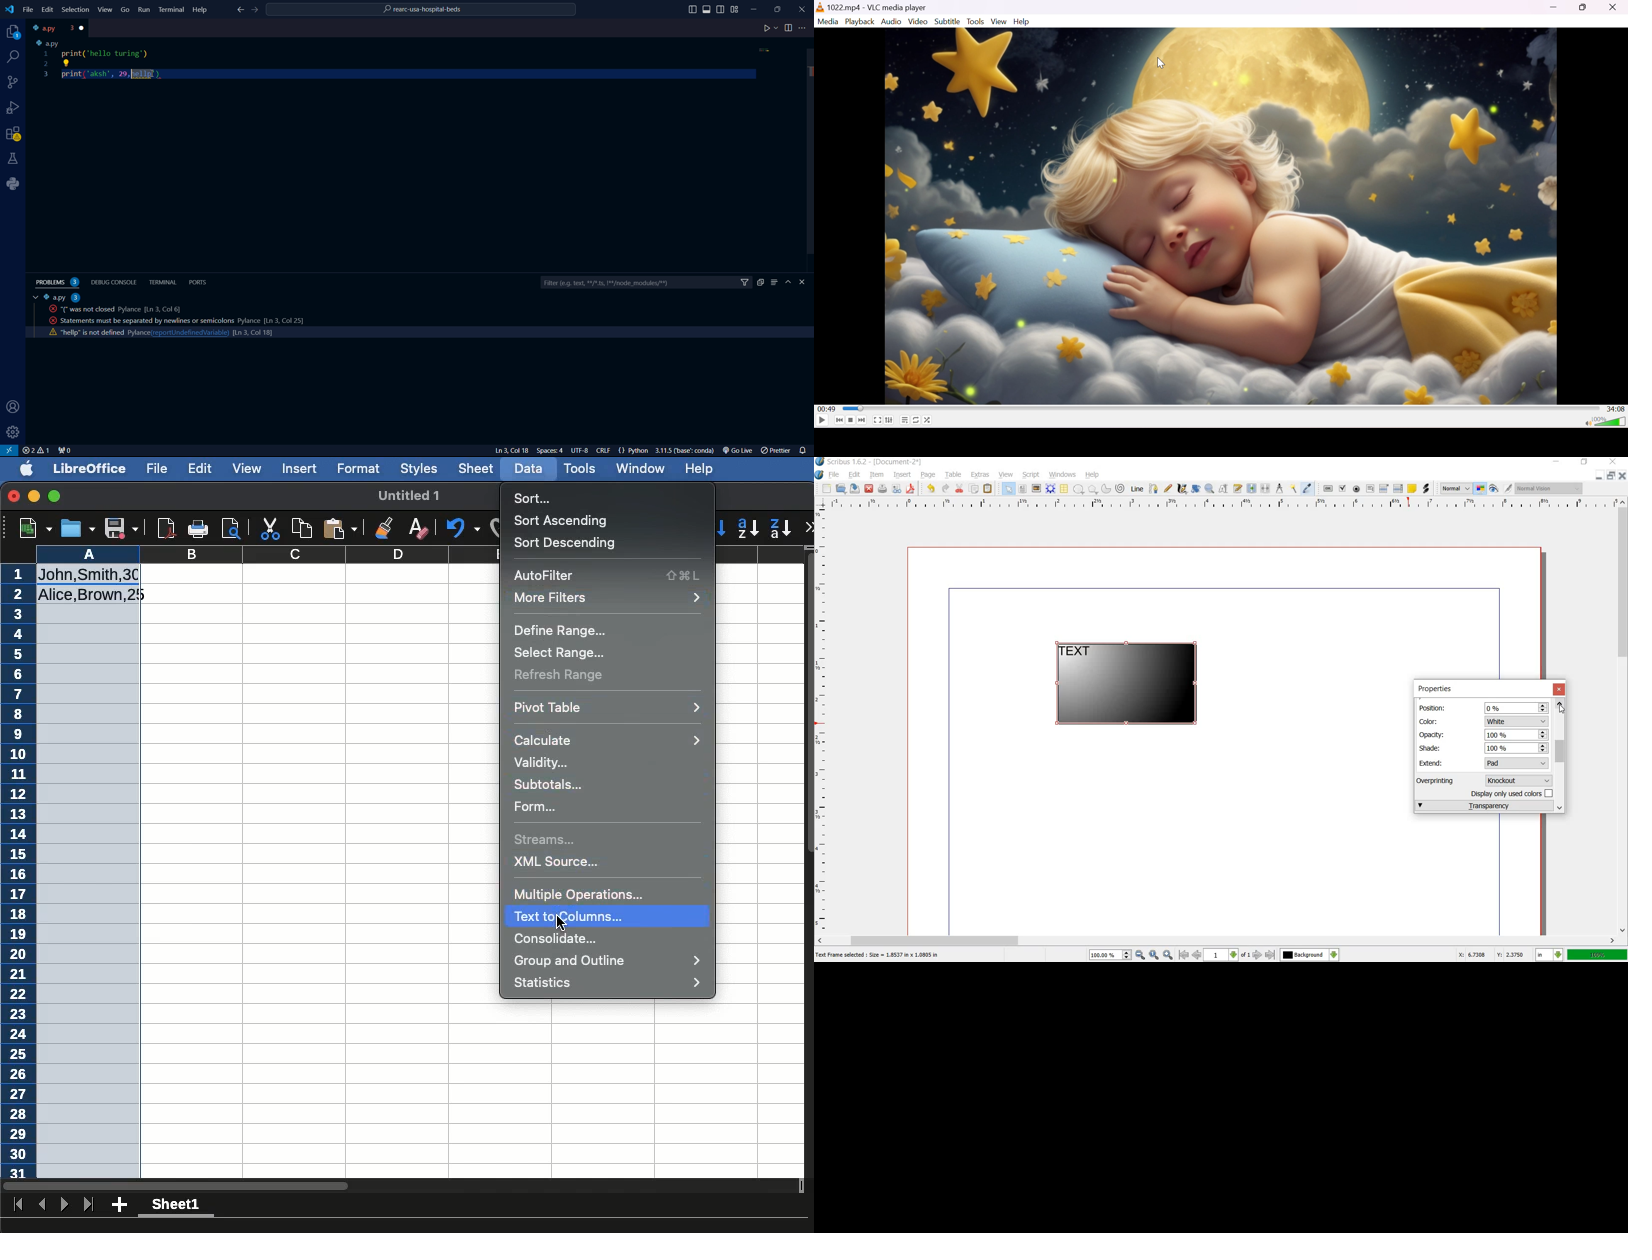 This screenshot has height=1260, width=1652. What do you see at coordinates (1517, 708) in the screenshot?
I see `0%` at bounding box center [1517, 708].